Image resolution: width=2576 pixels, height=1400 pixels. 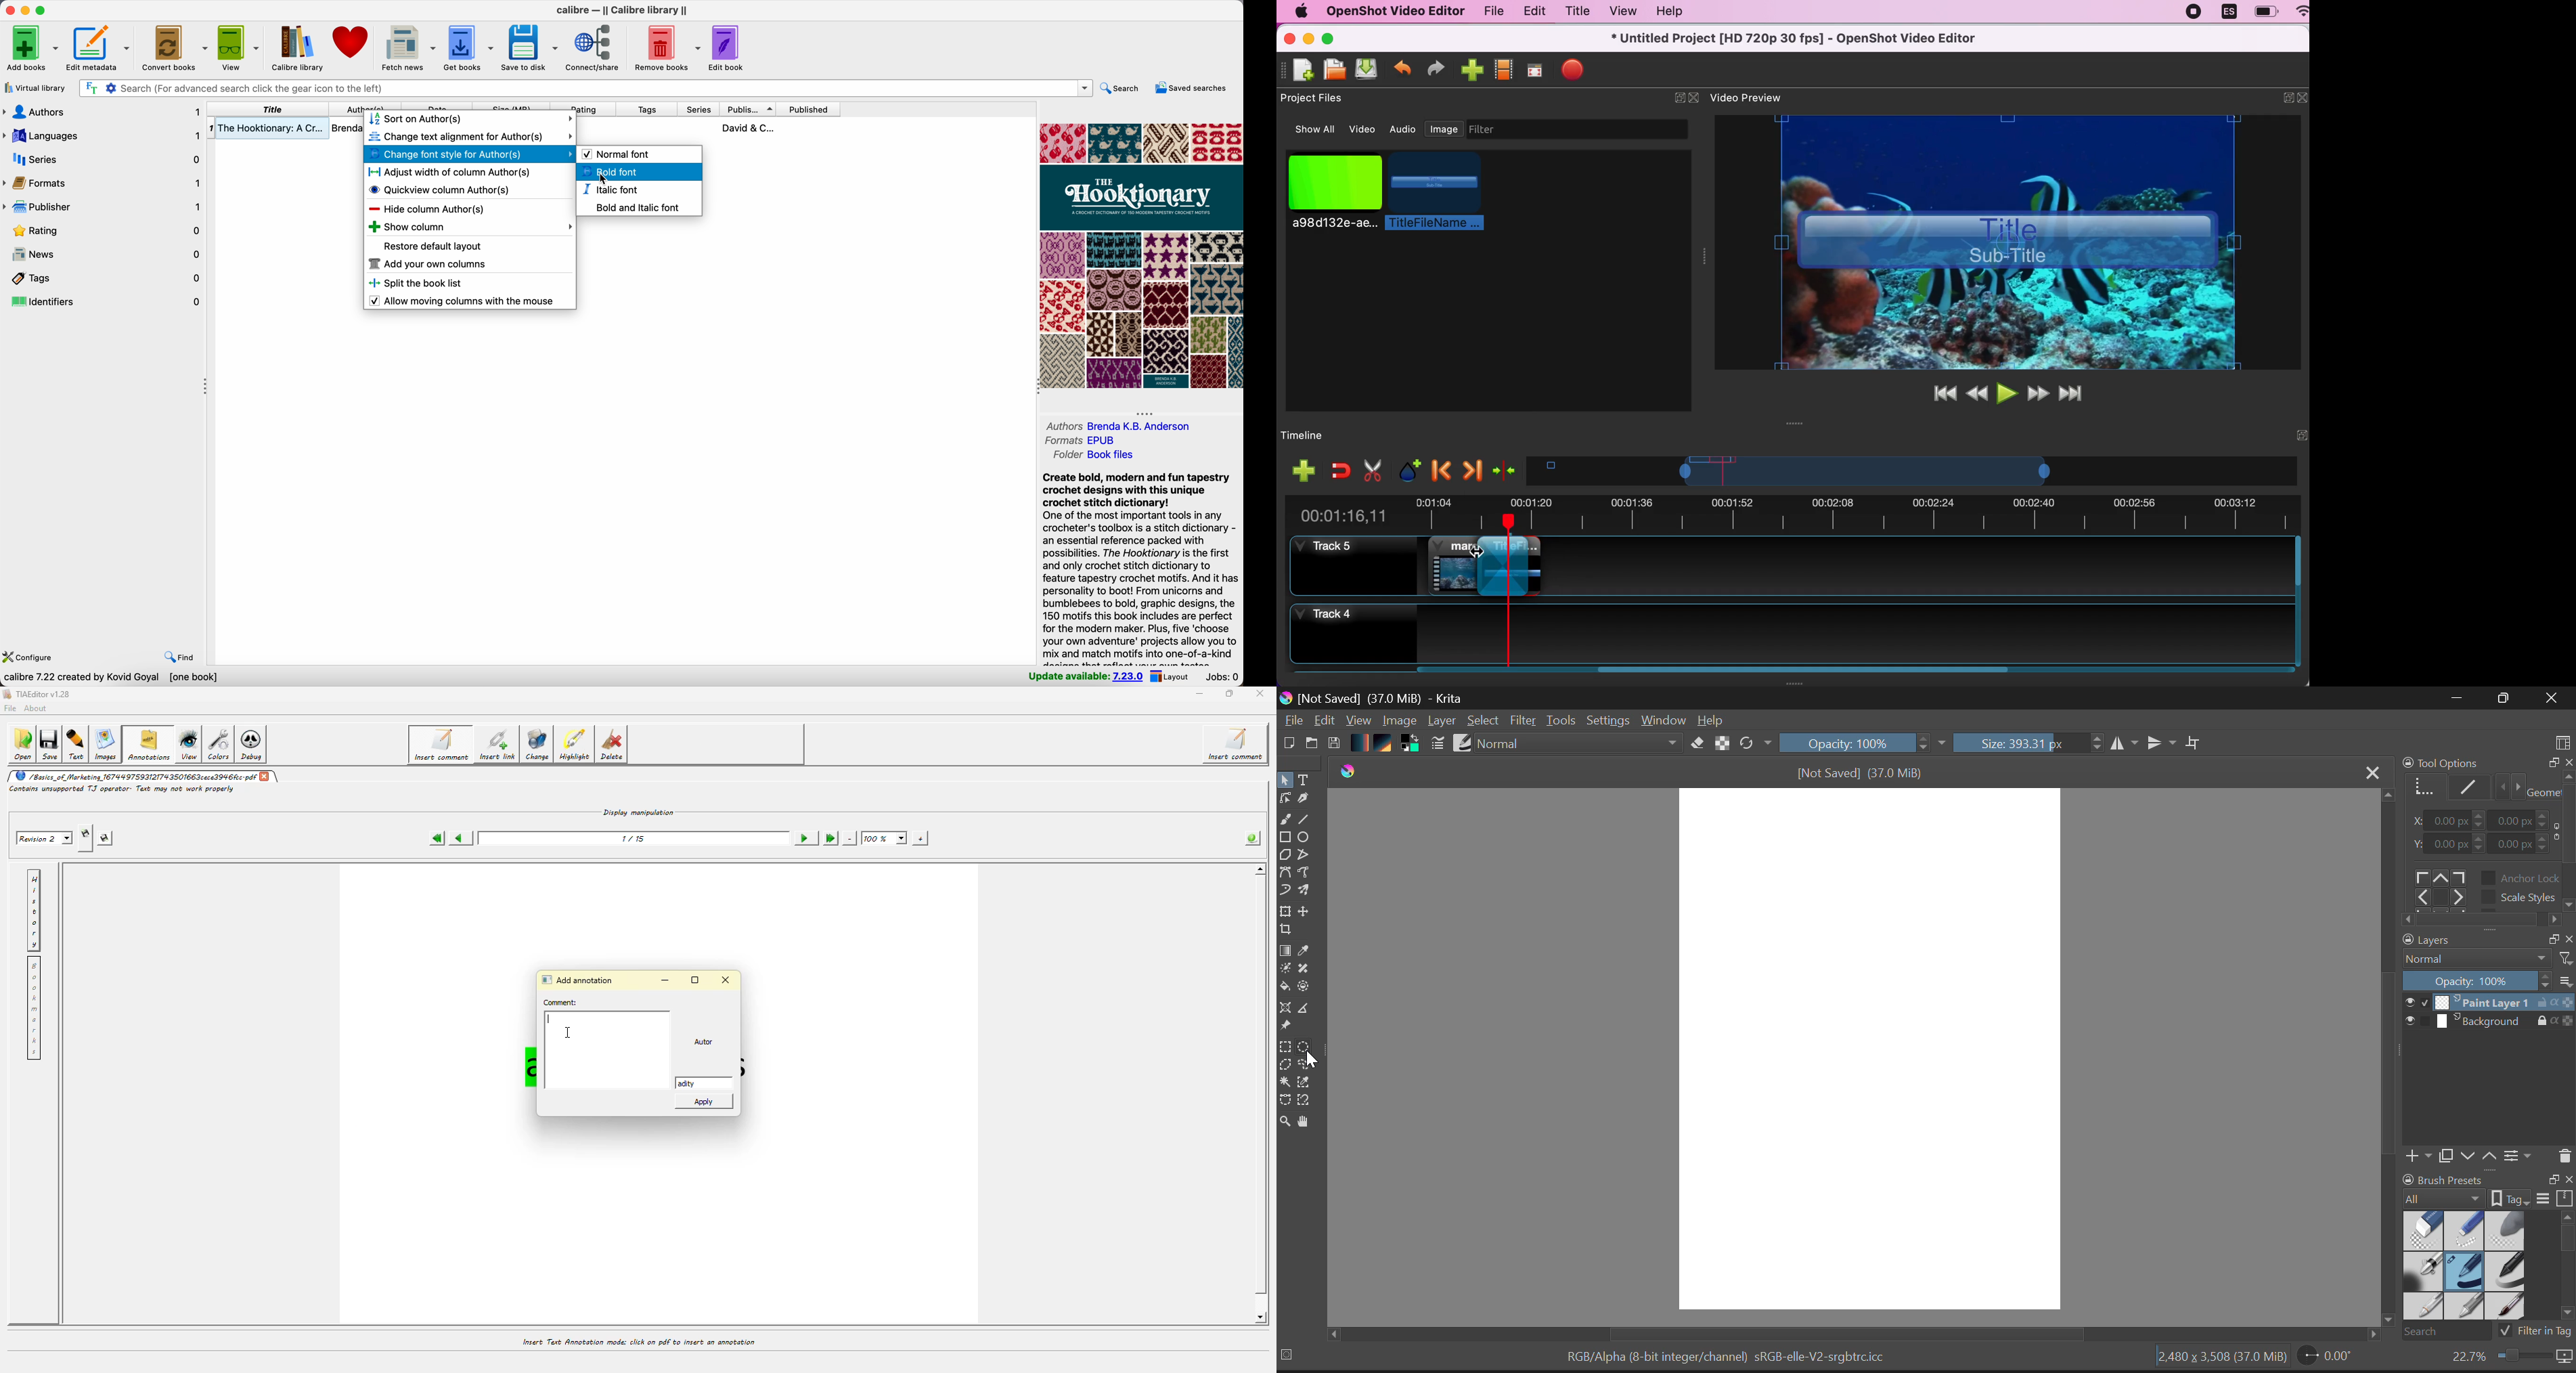 What do you see at coordinates (1285, 890) in the screenshot?
I see `Dynamic Brush Tool` at bounding box center [1285, 890].